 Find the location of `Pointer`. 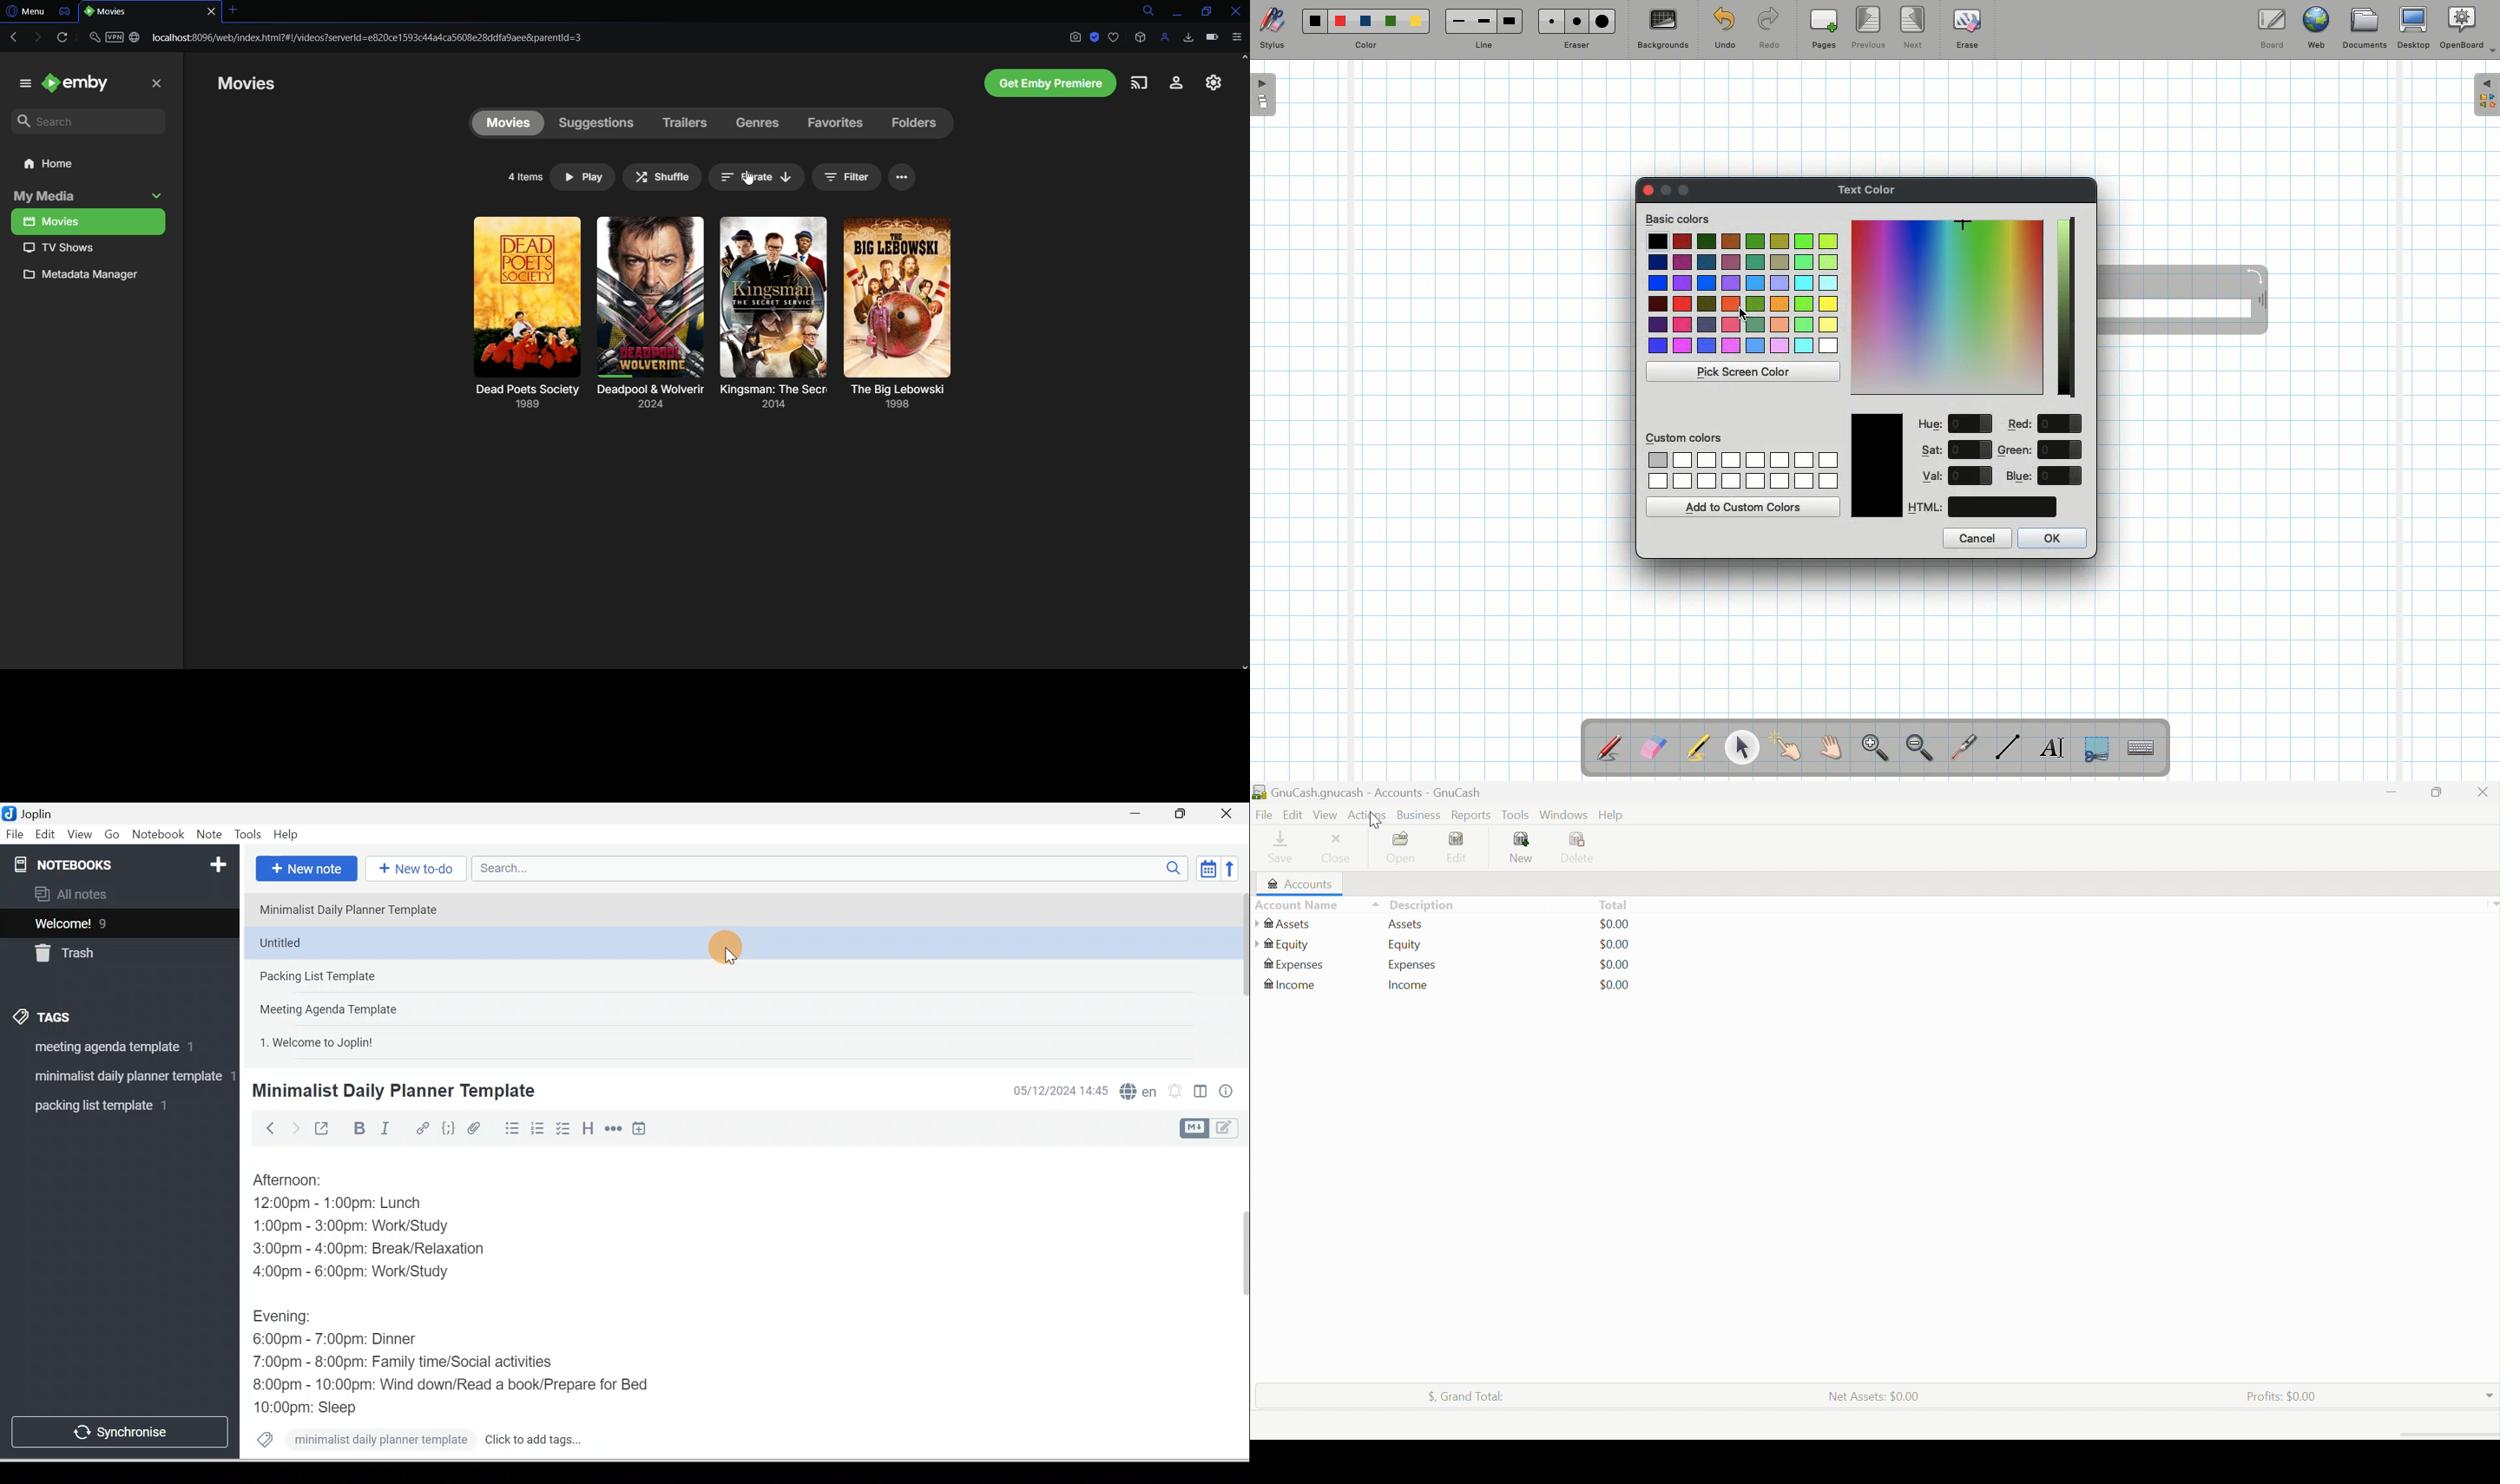

Pointer is located at coordinates (1786, 747).